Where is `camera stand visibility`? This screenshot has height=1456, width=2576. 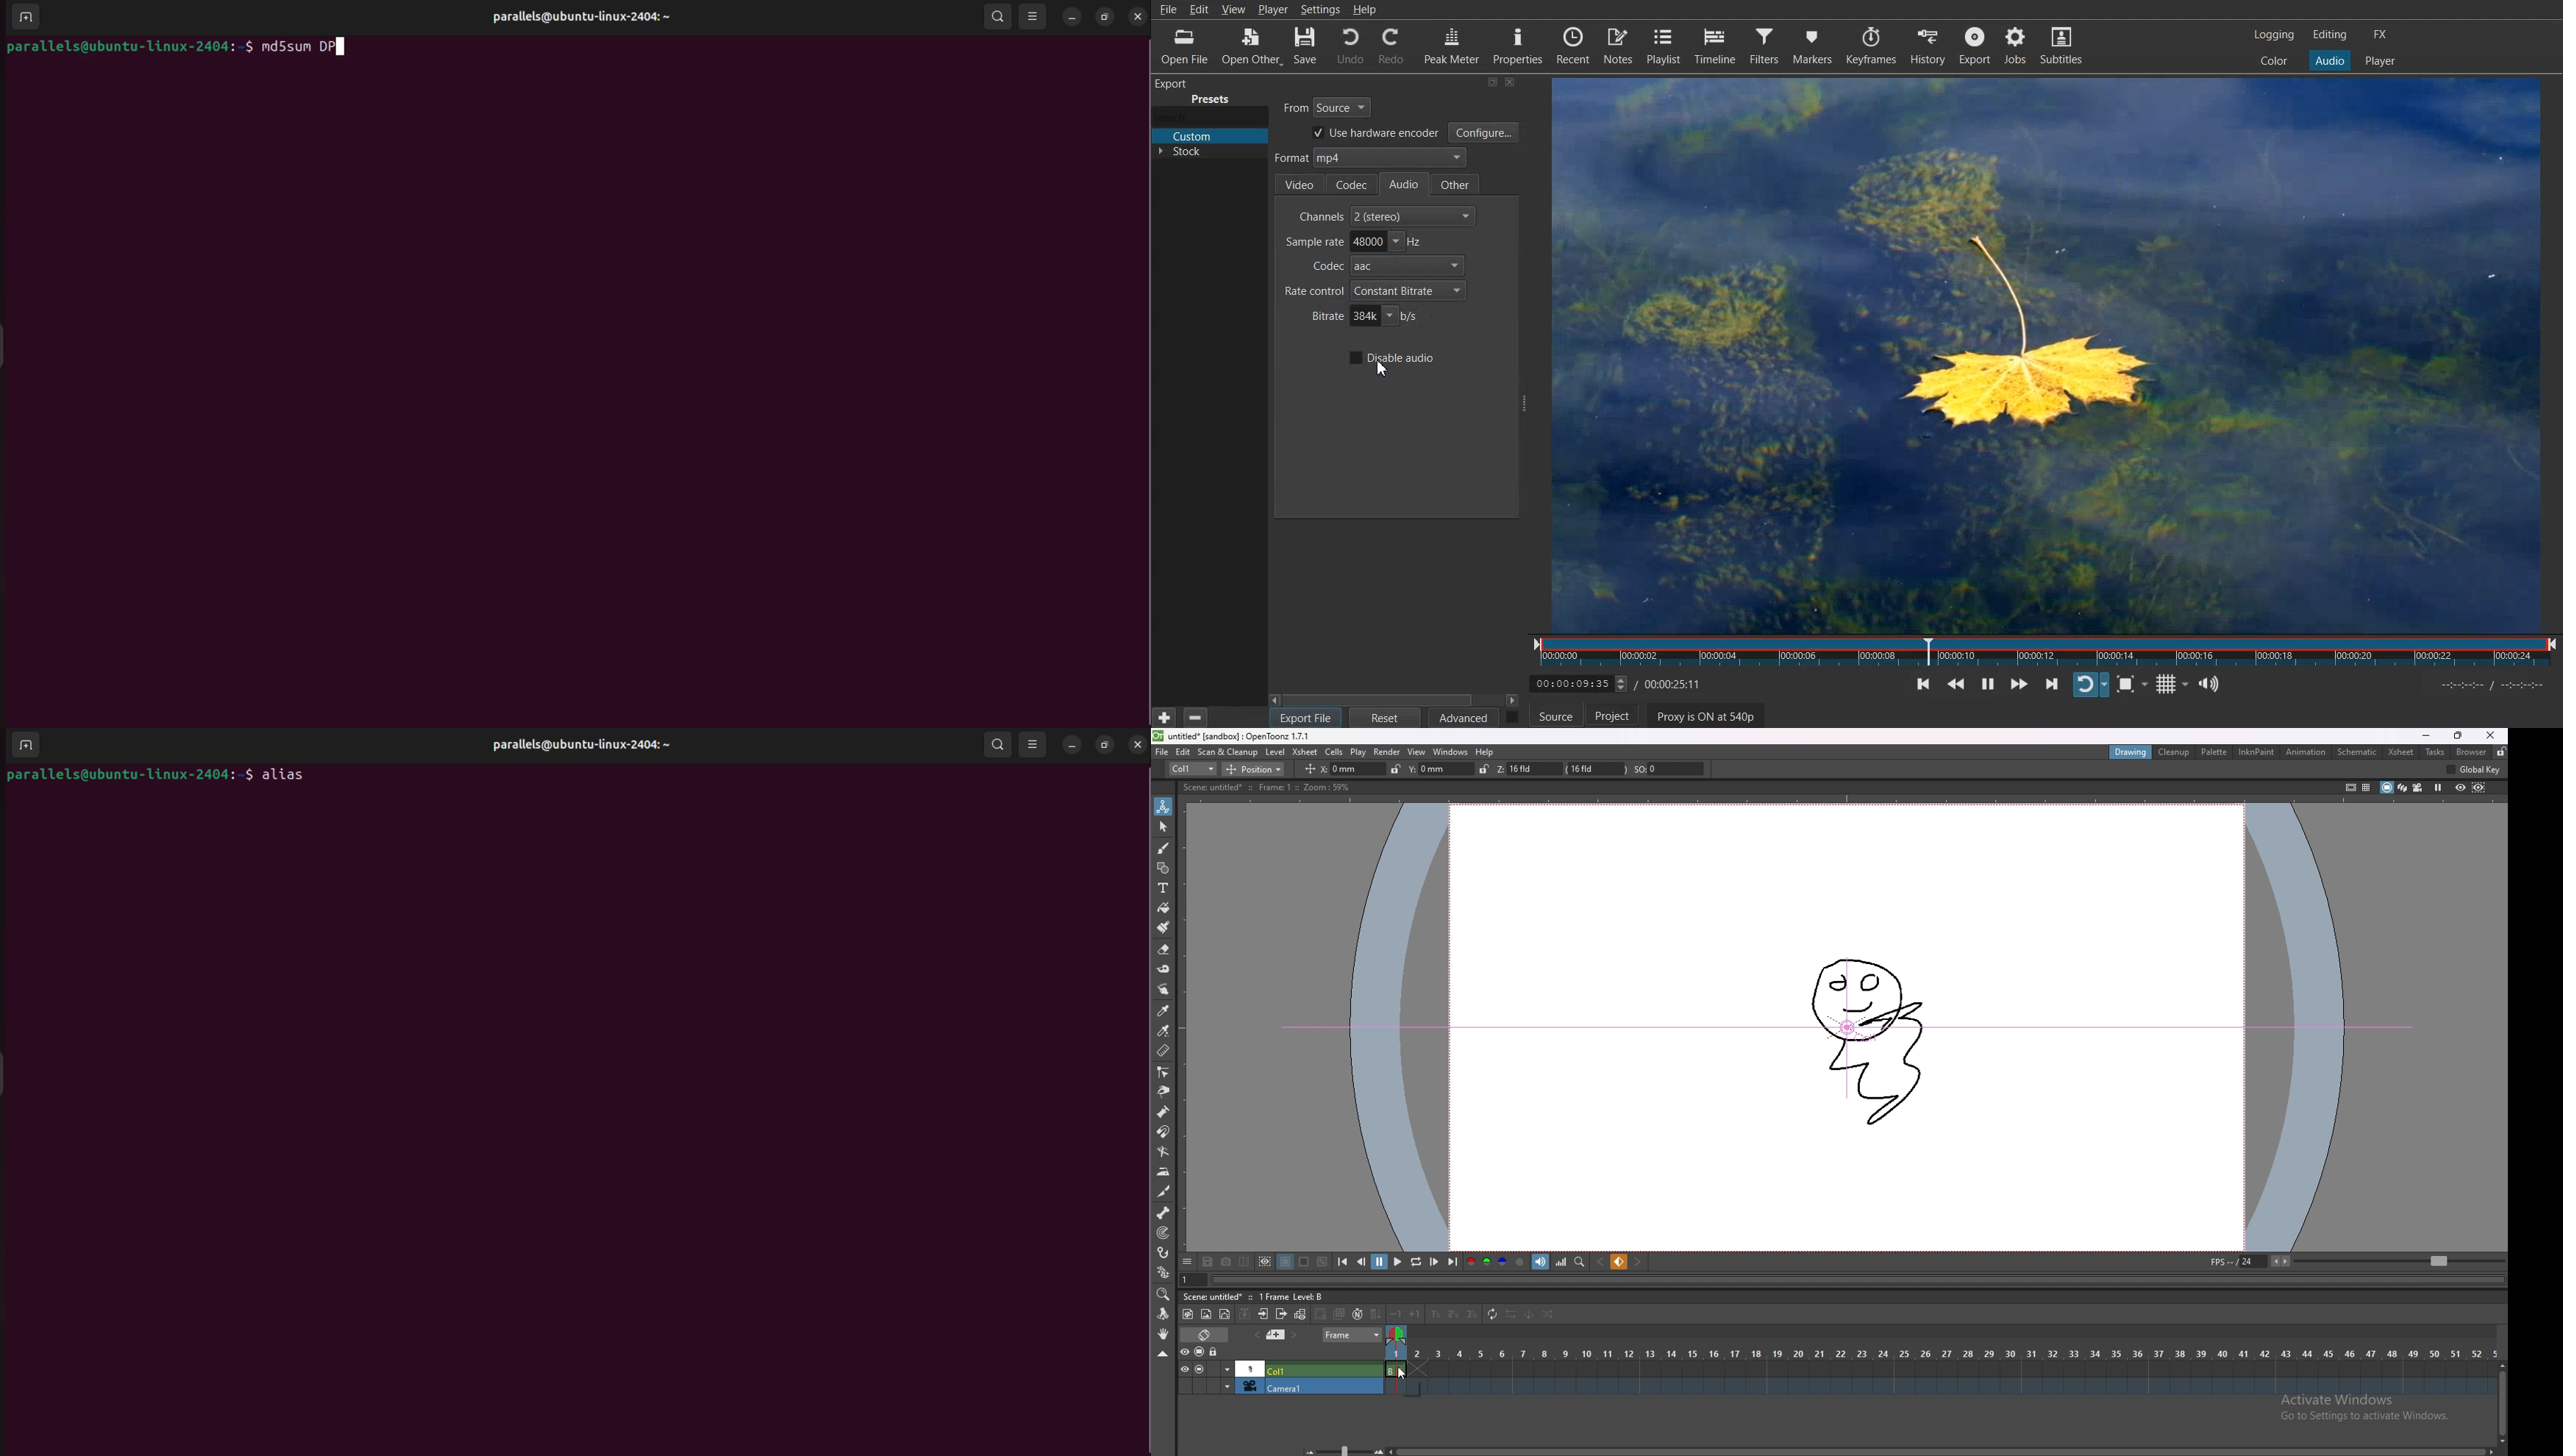 camera stand visibility is located at coordinates (1200, 1352).